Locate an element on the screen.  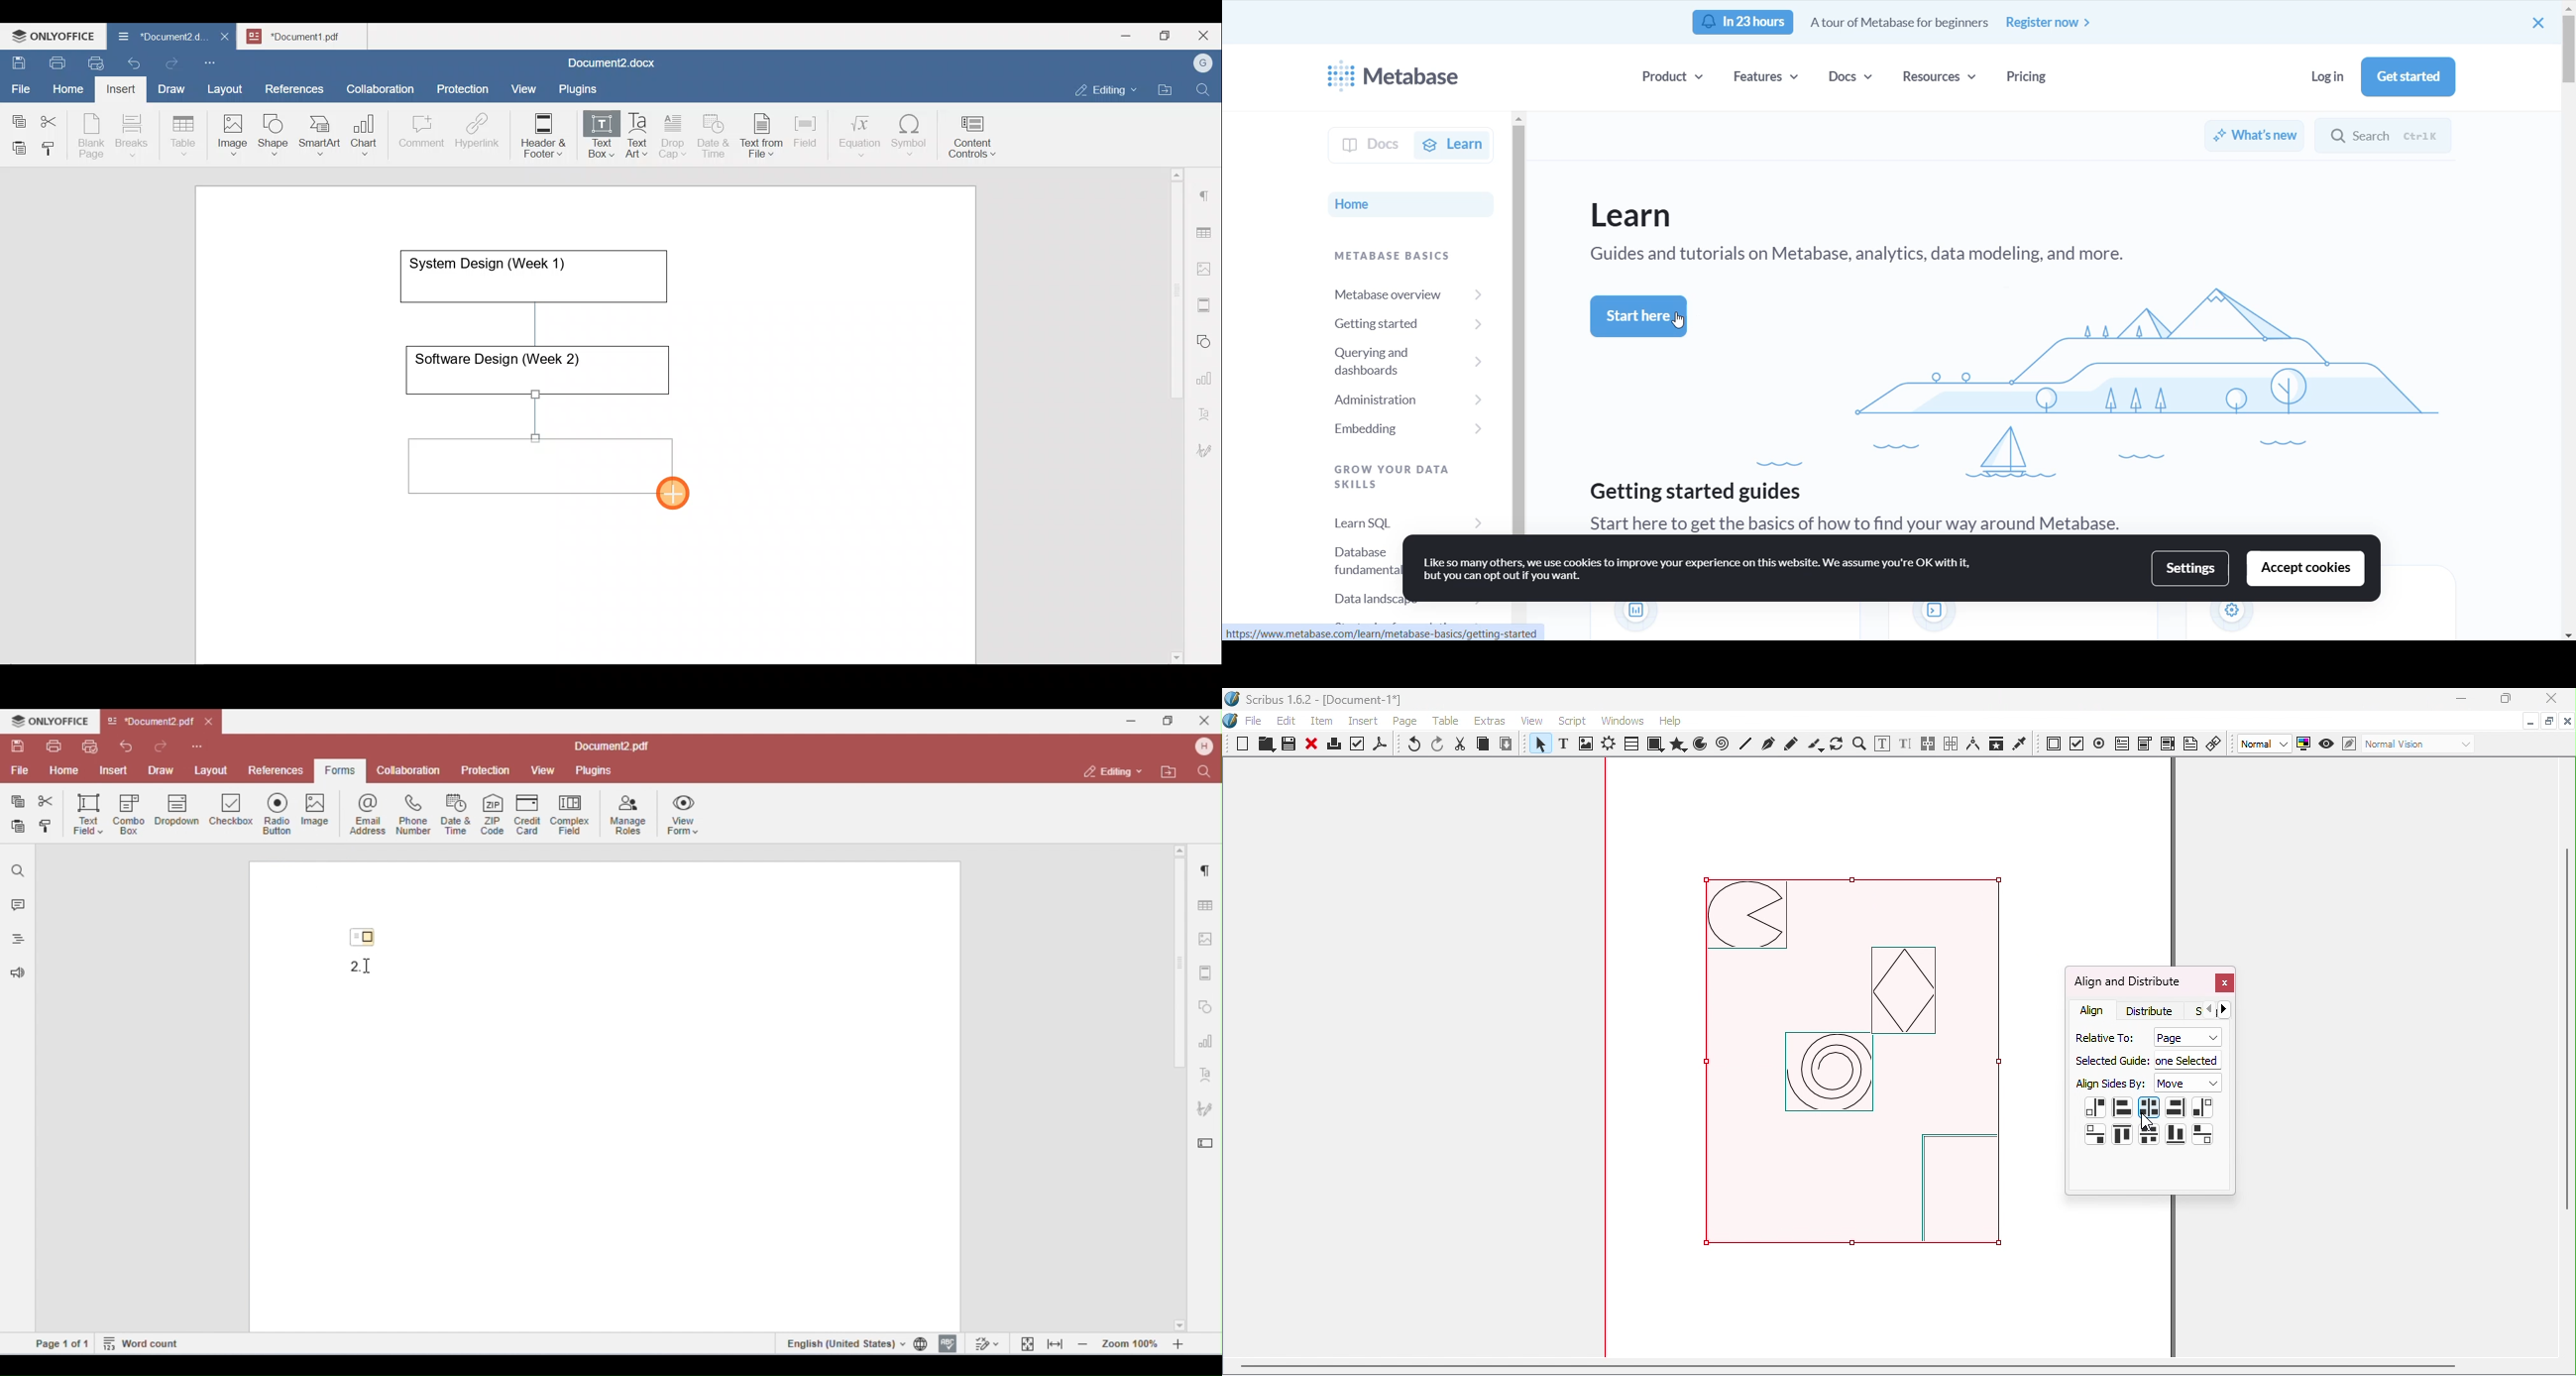
Table is located at coordinates (184, 133).